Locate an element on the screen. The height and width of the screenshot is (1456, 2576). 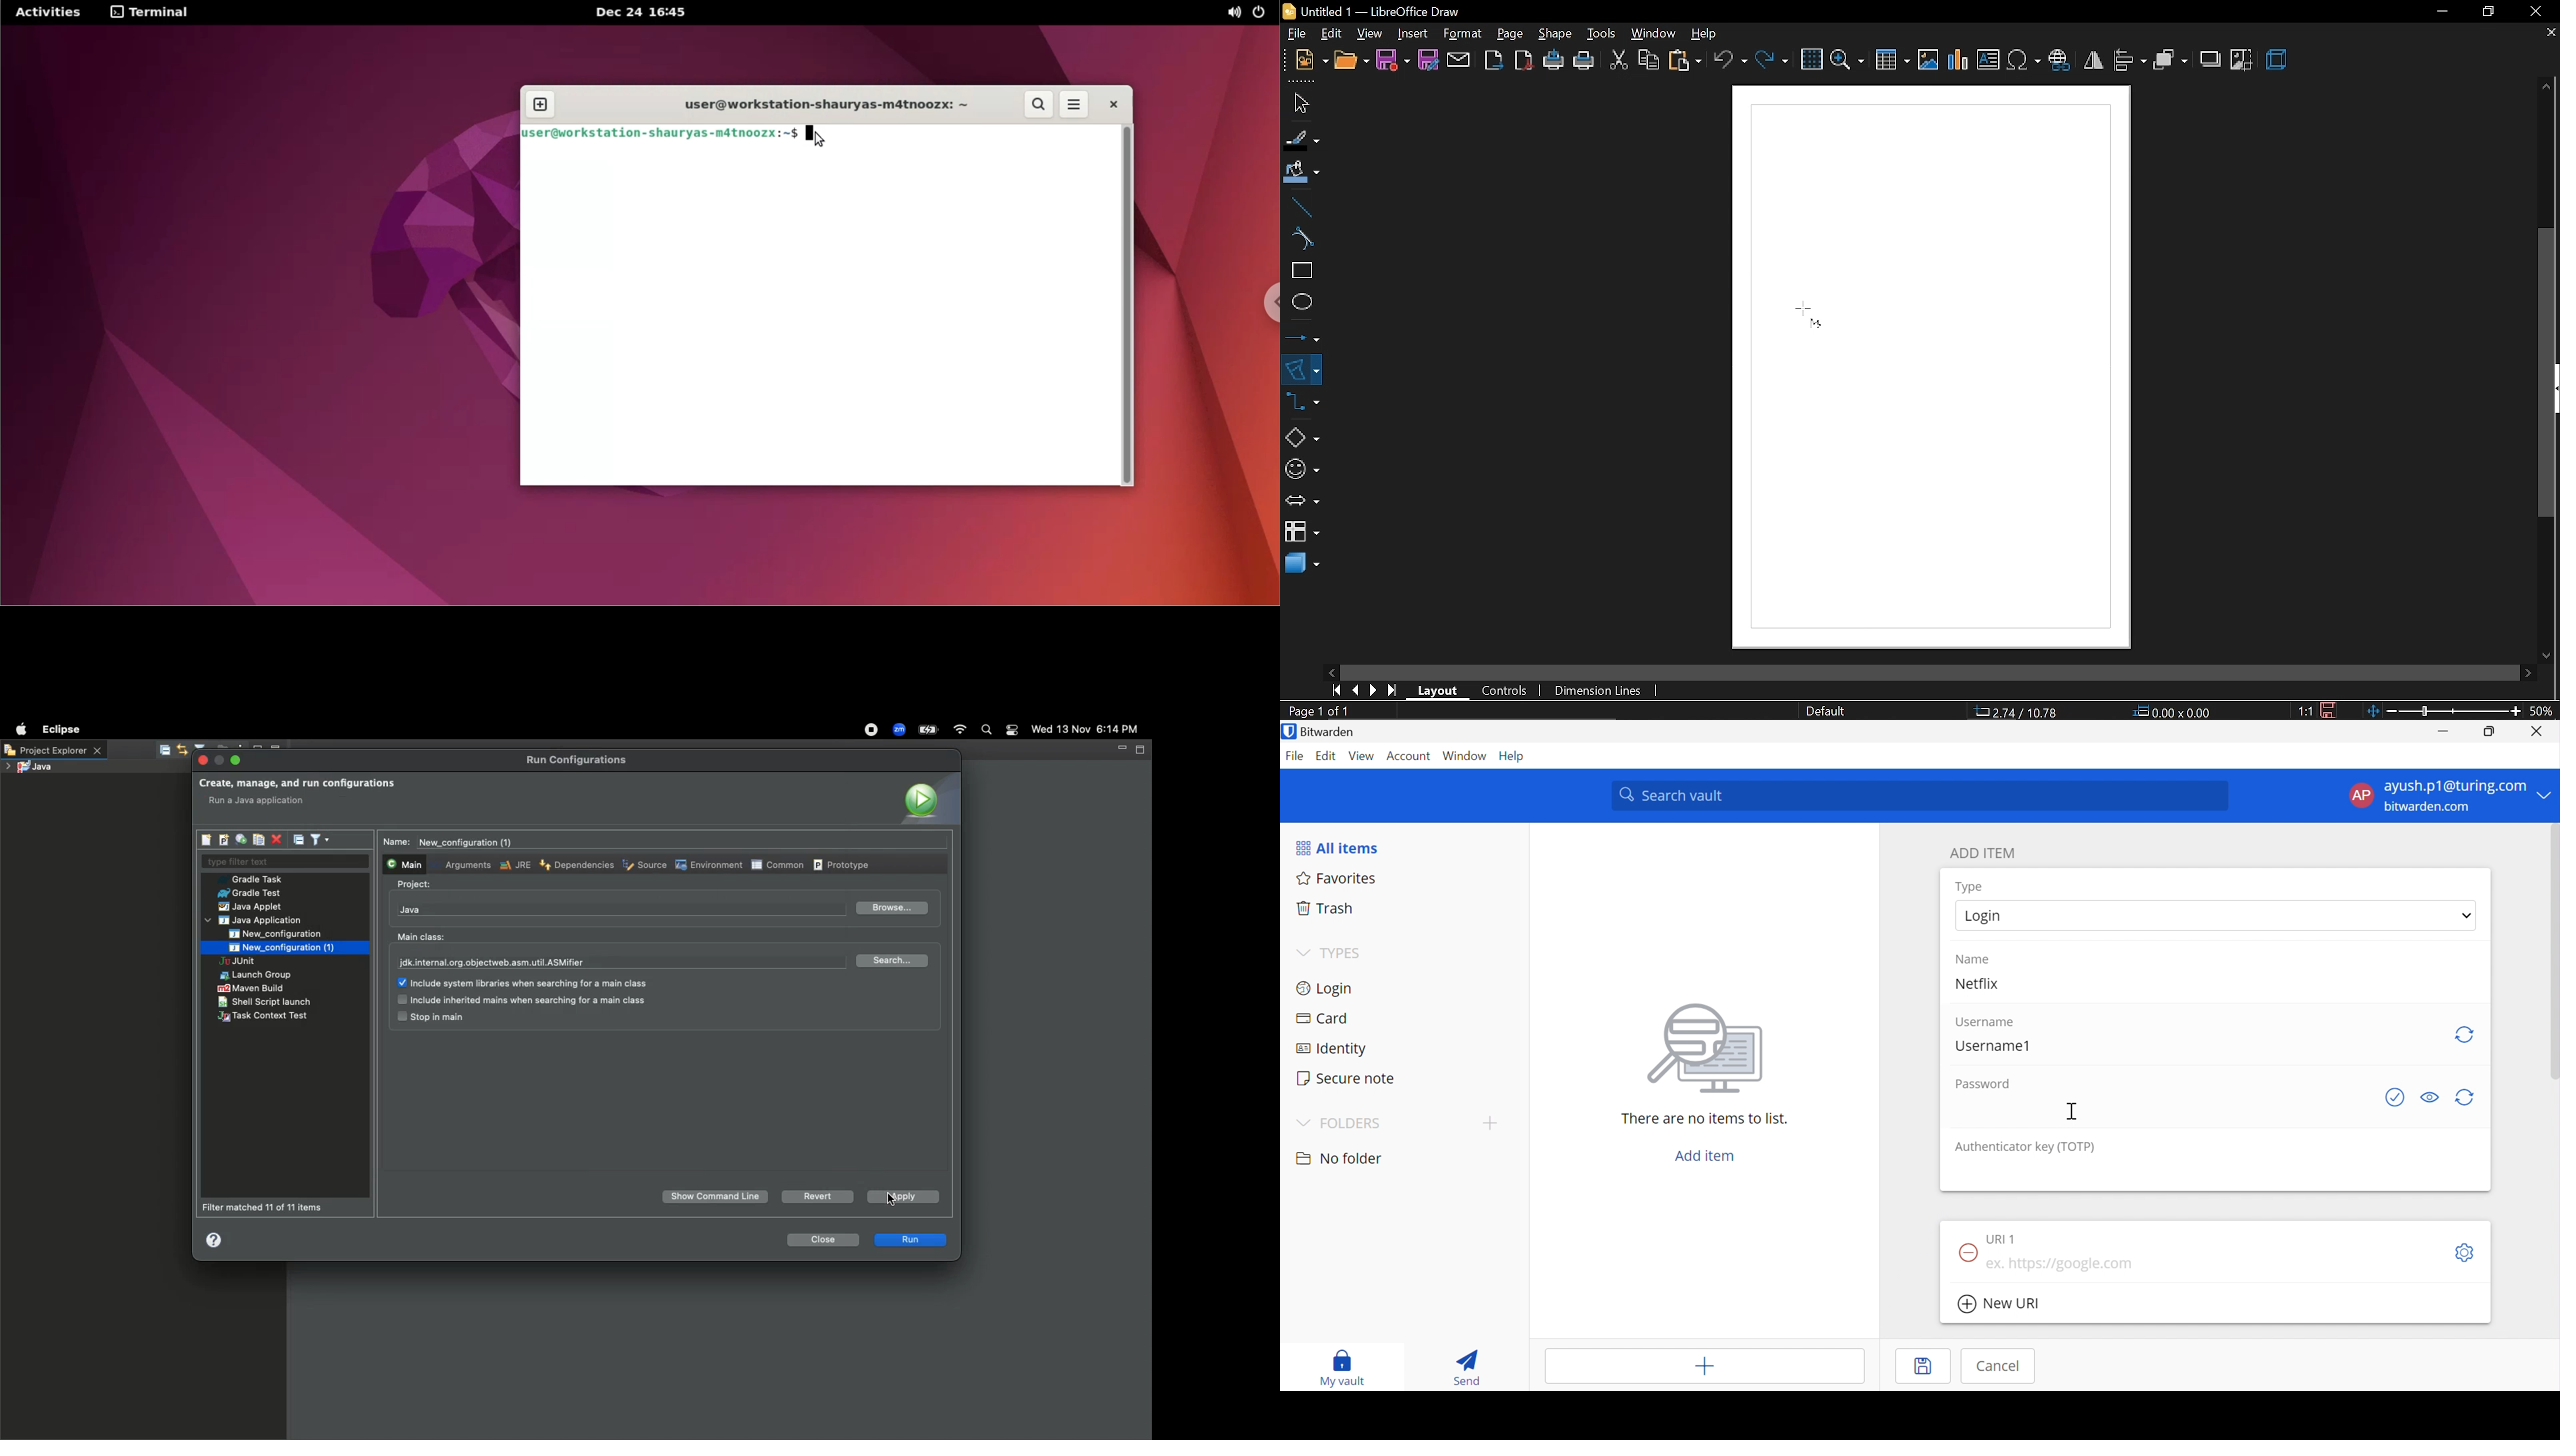
Netflix is located at coordinates (1976, 983).